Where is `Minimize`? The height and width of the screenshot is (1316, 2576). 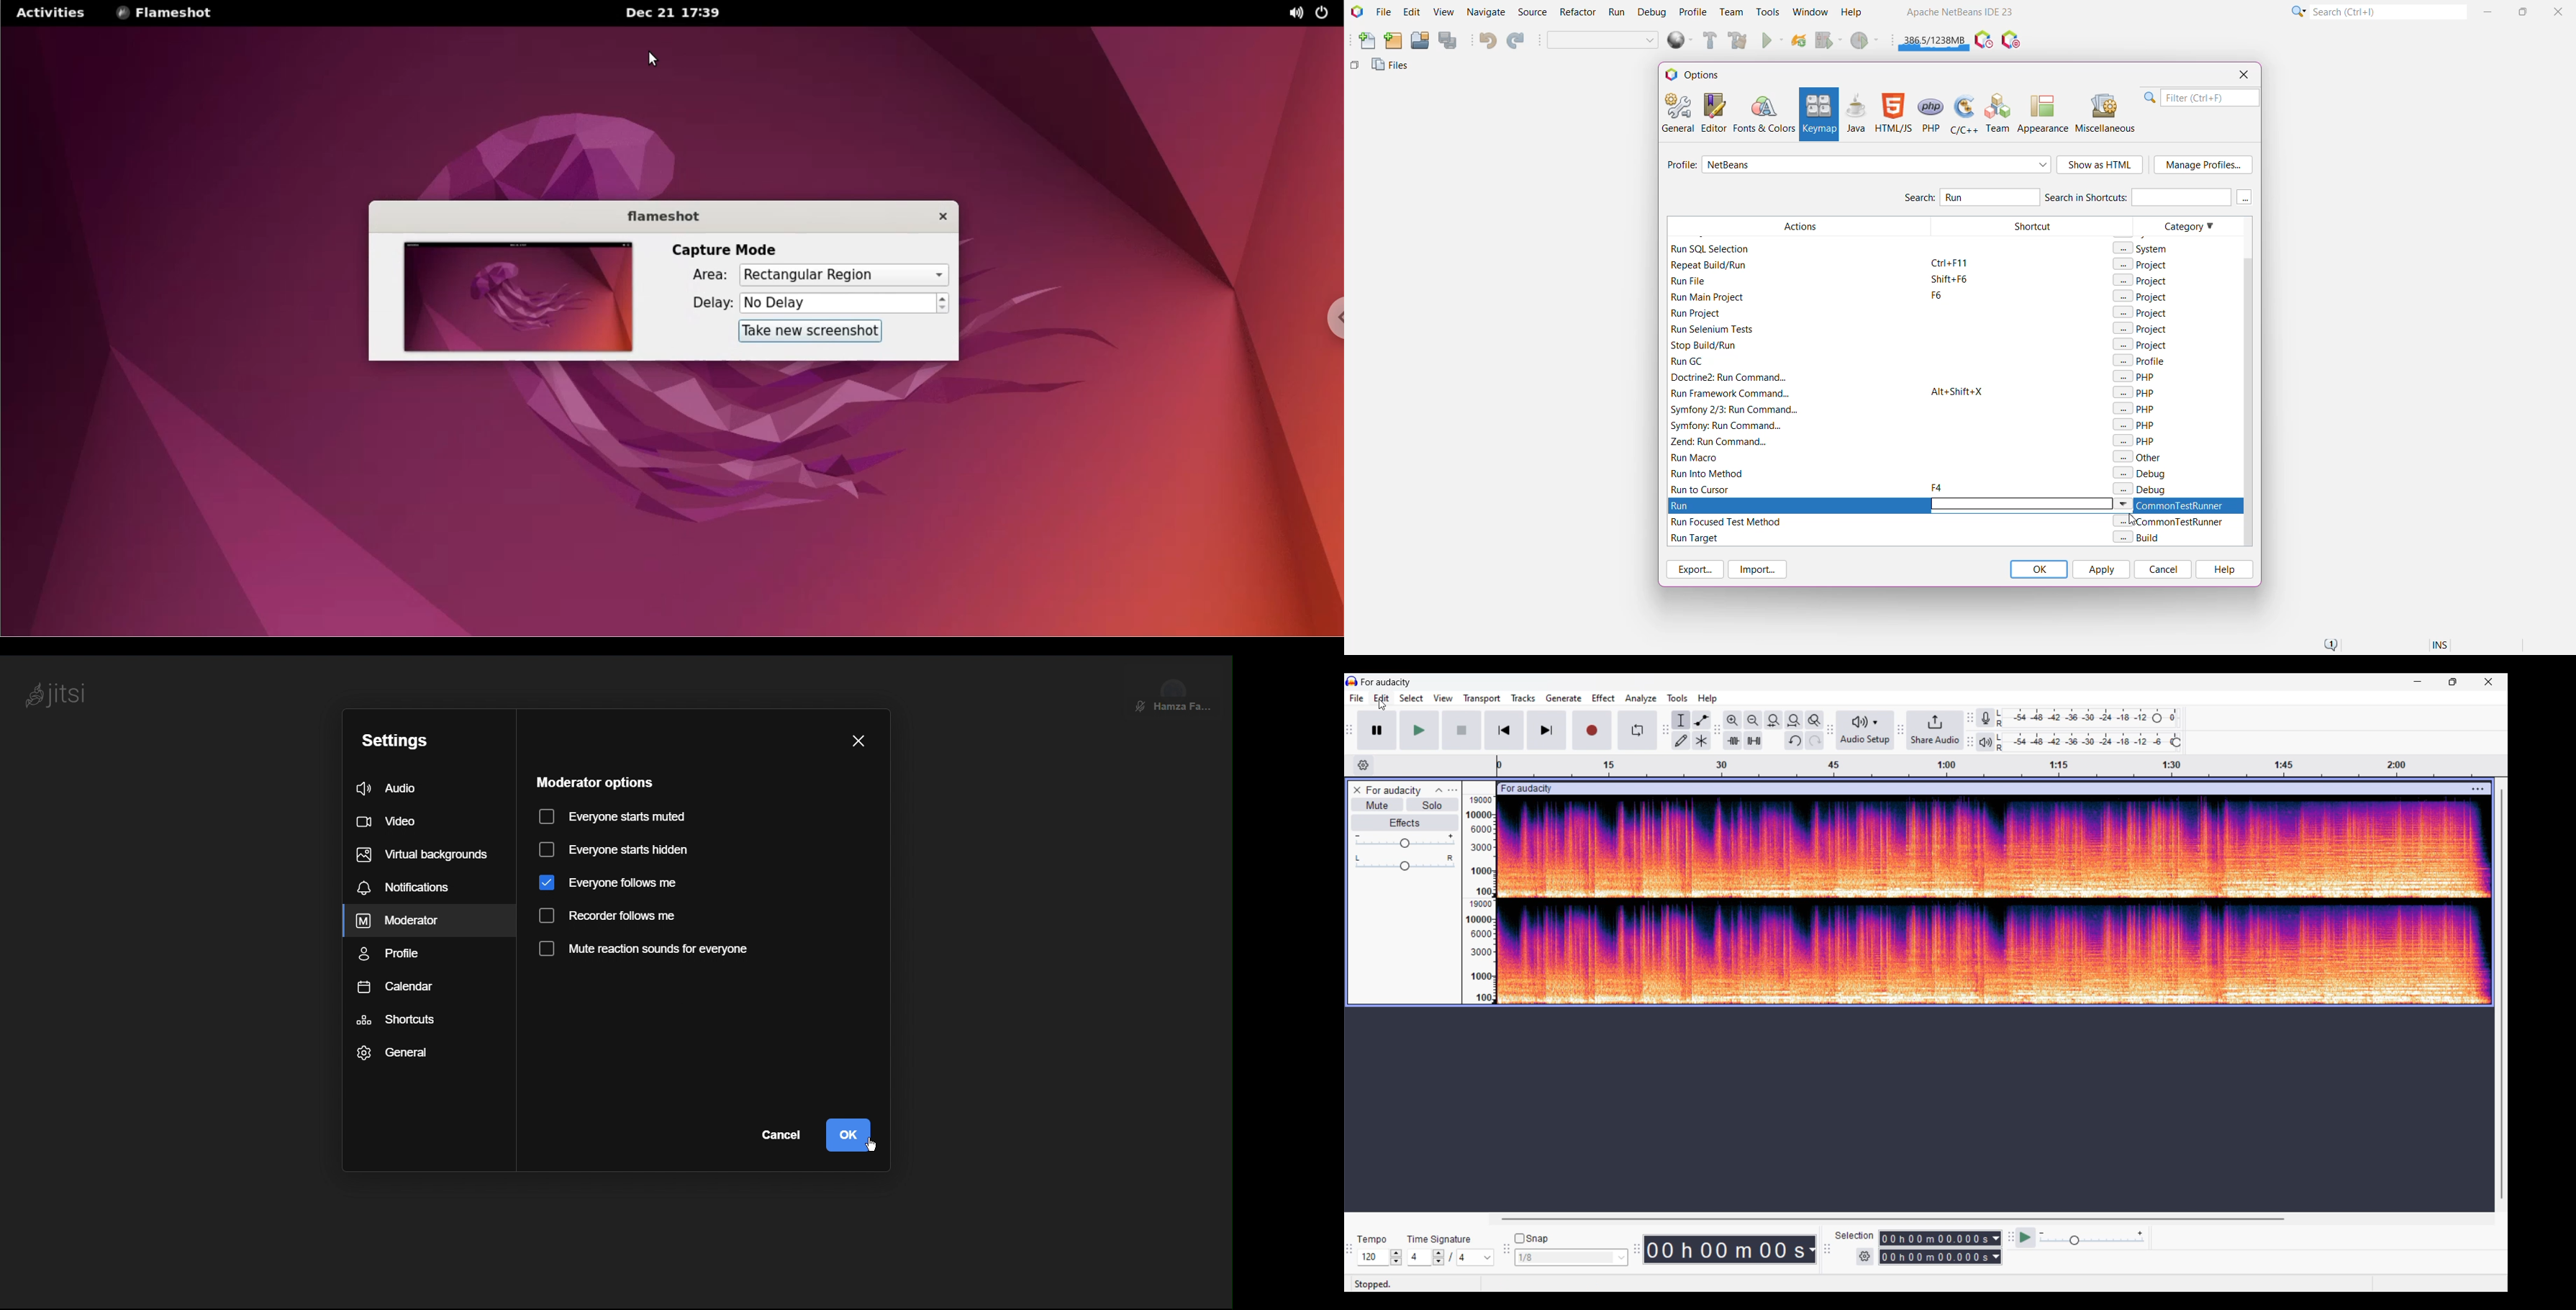
Minimize is located at coordinates (2490, 12).